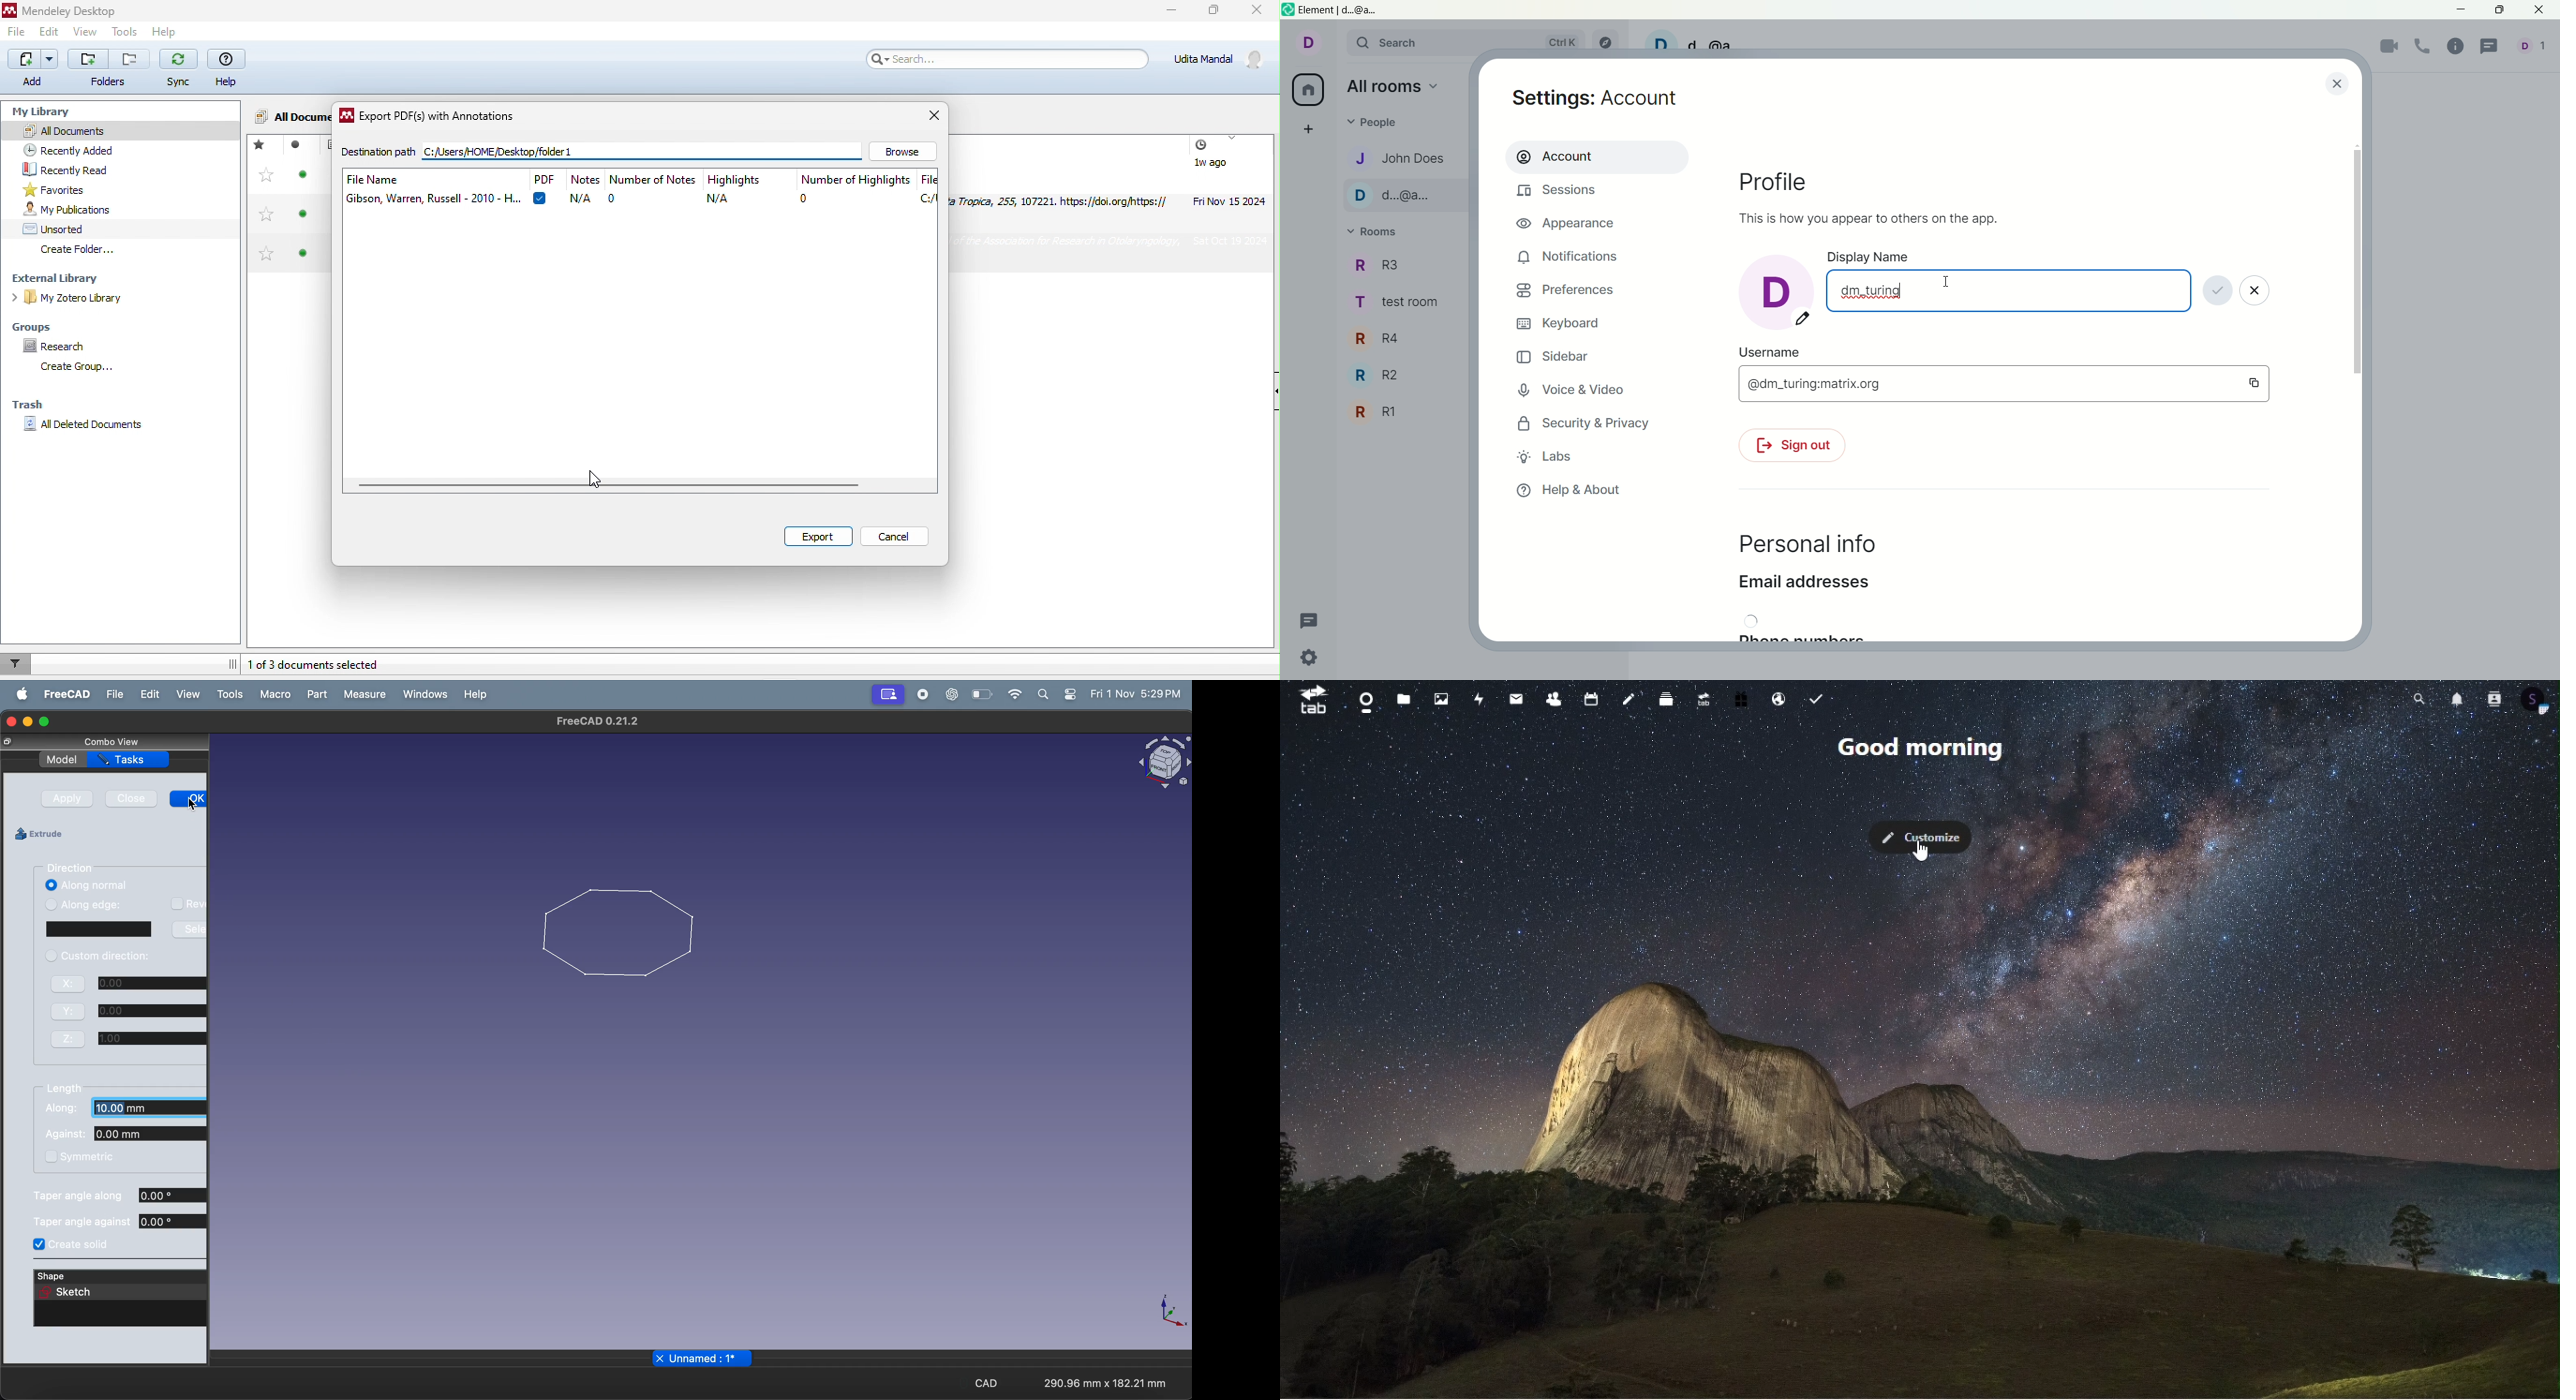 The height and width of the screenshot is (1400, 2576). Describe the element at coordinates (1555, 359) in the screenshot. I see `sidebar` at that location.